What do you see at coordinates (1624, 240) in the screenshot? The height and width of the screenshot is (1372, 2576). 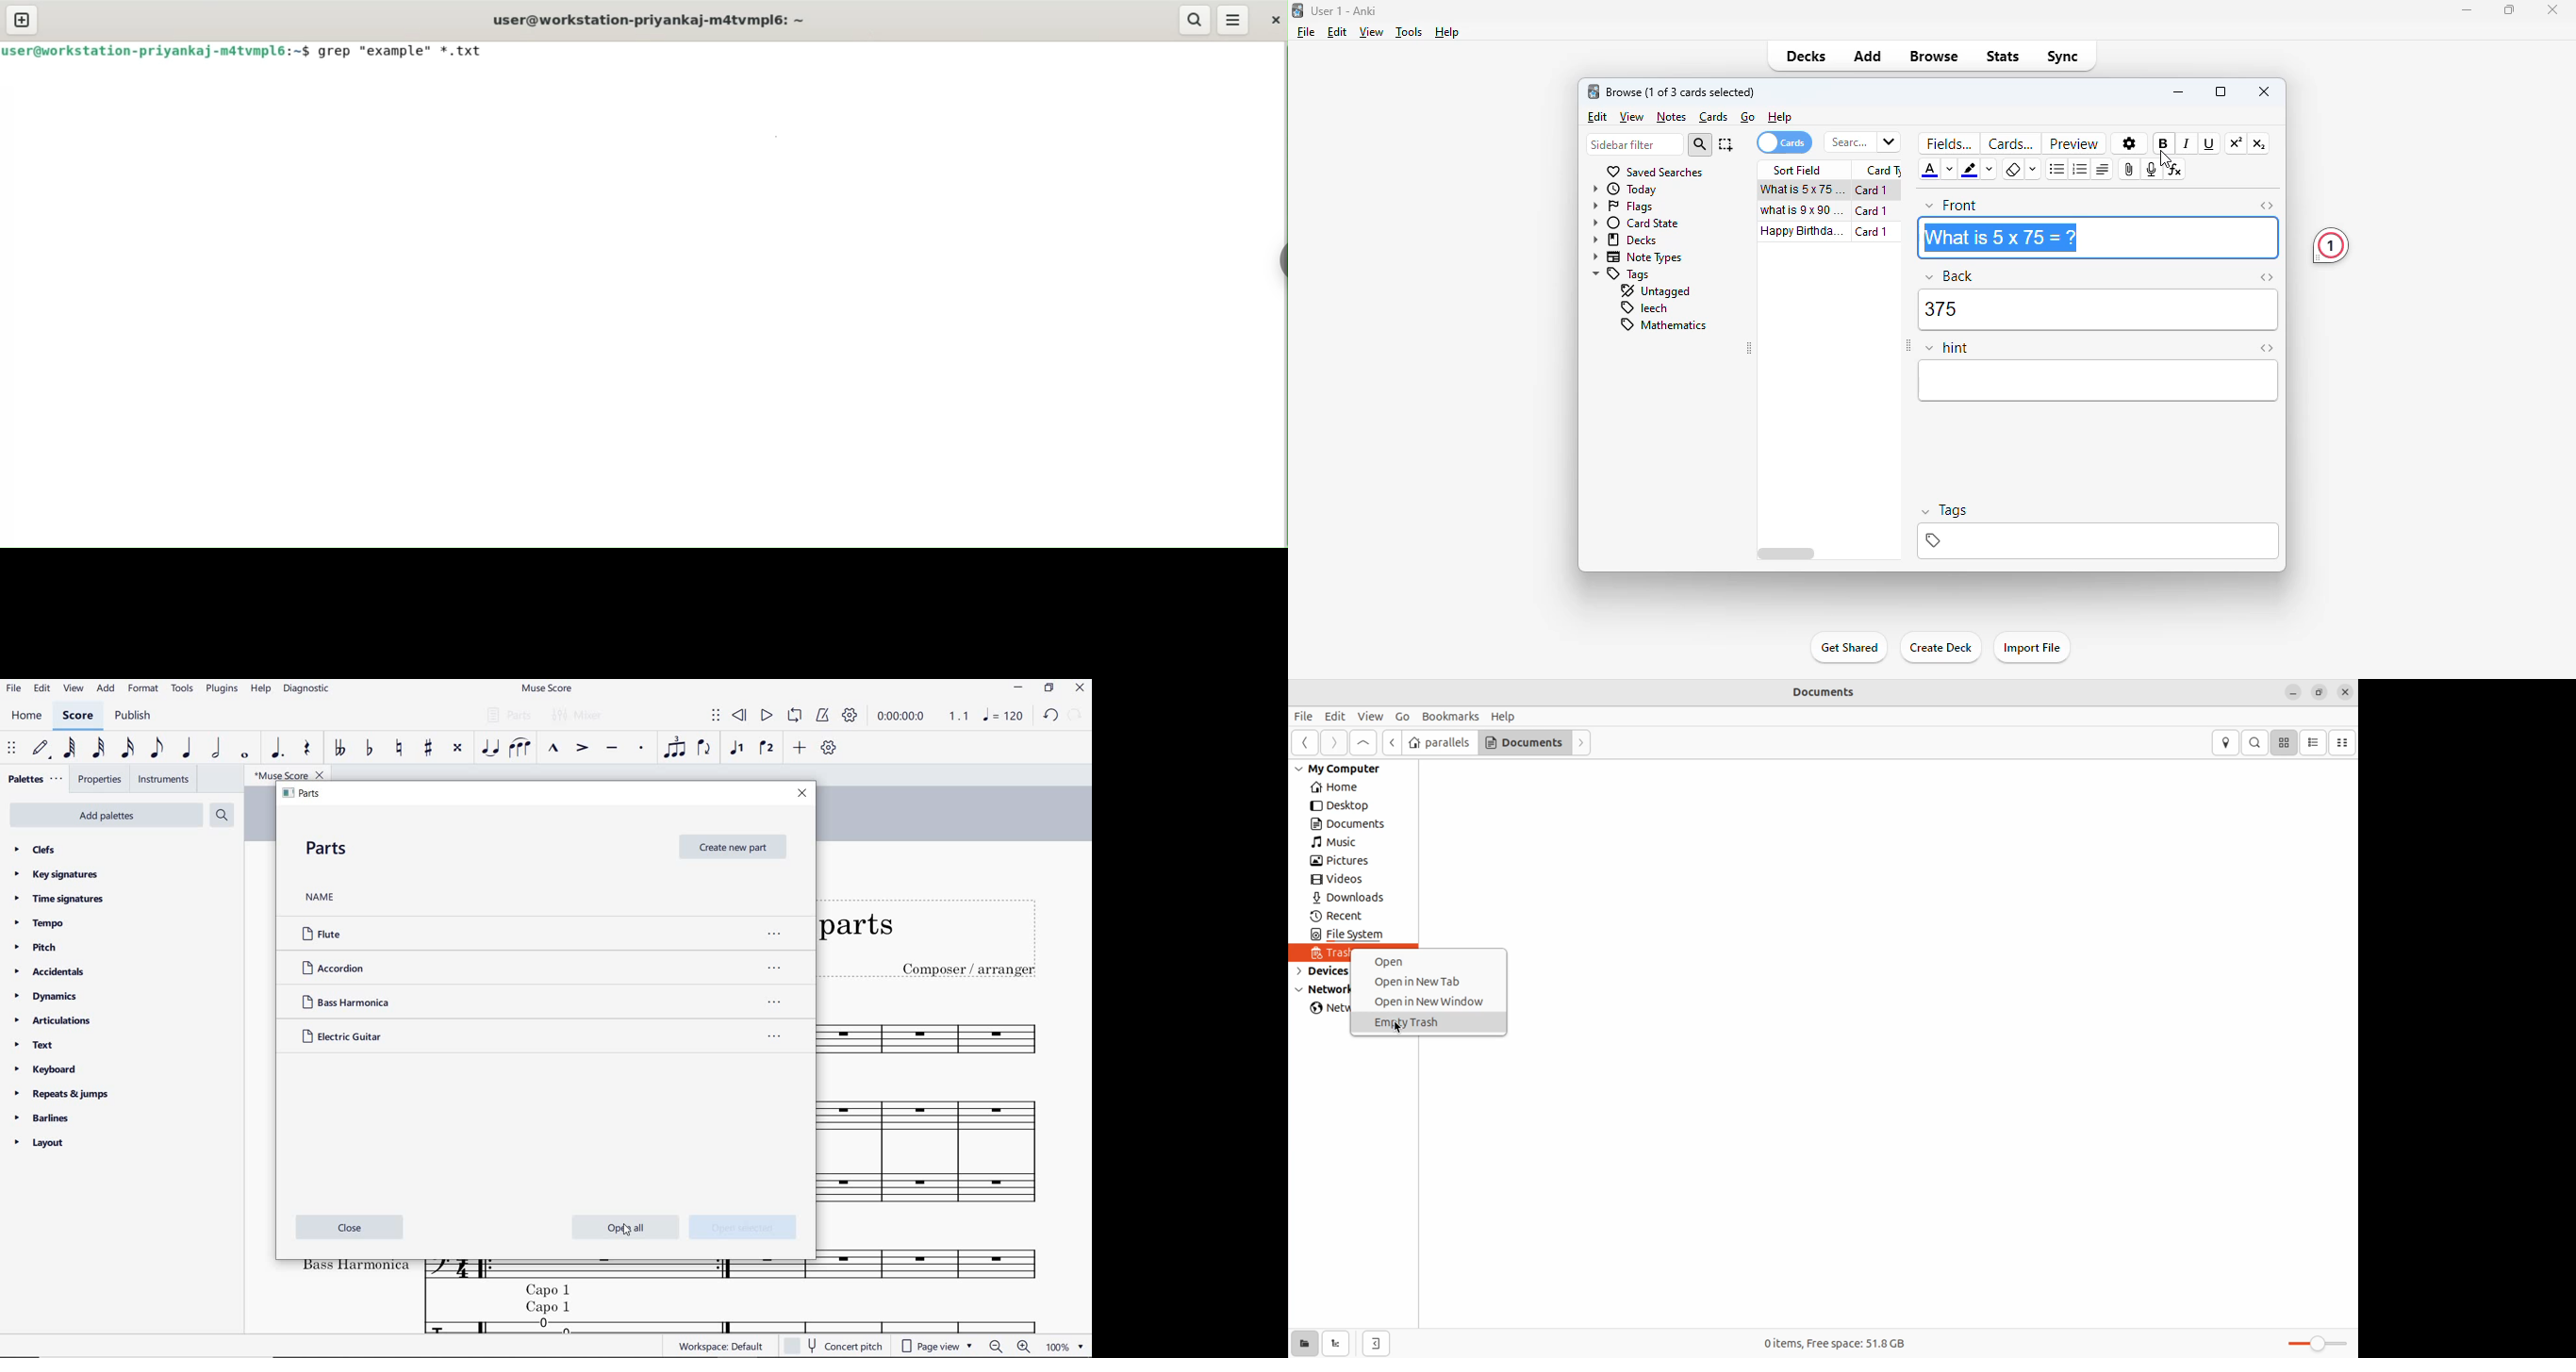 I see `decks` at bounding box center [1624, 240].